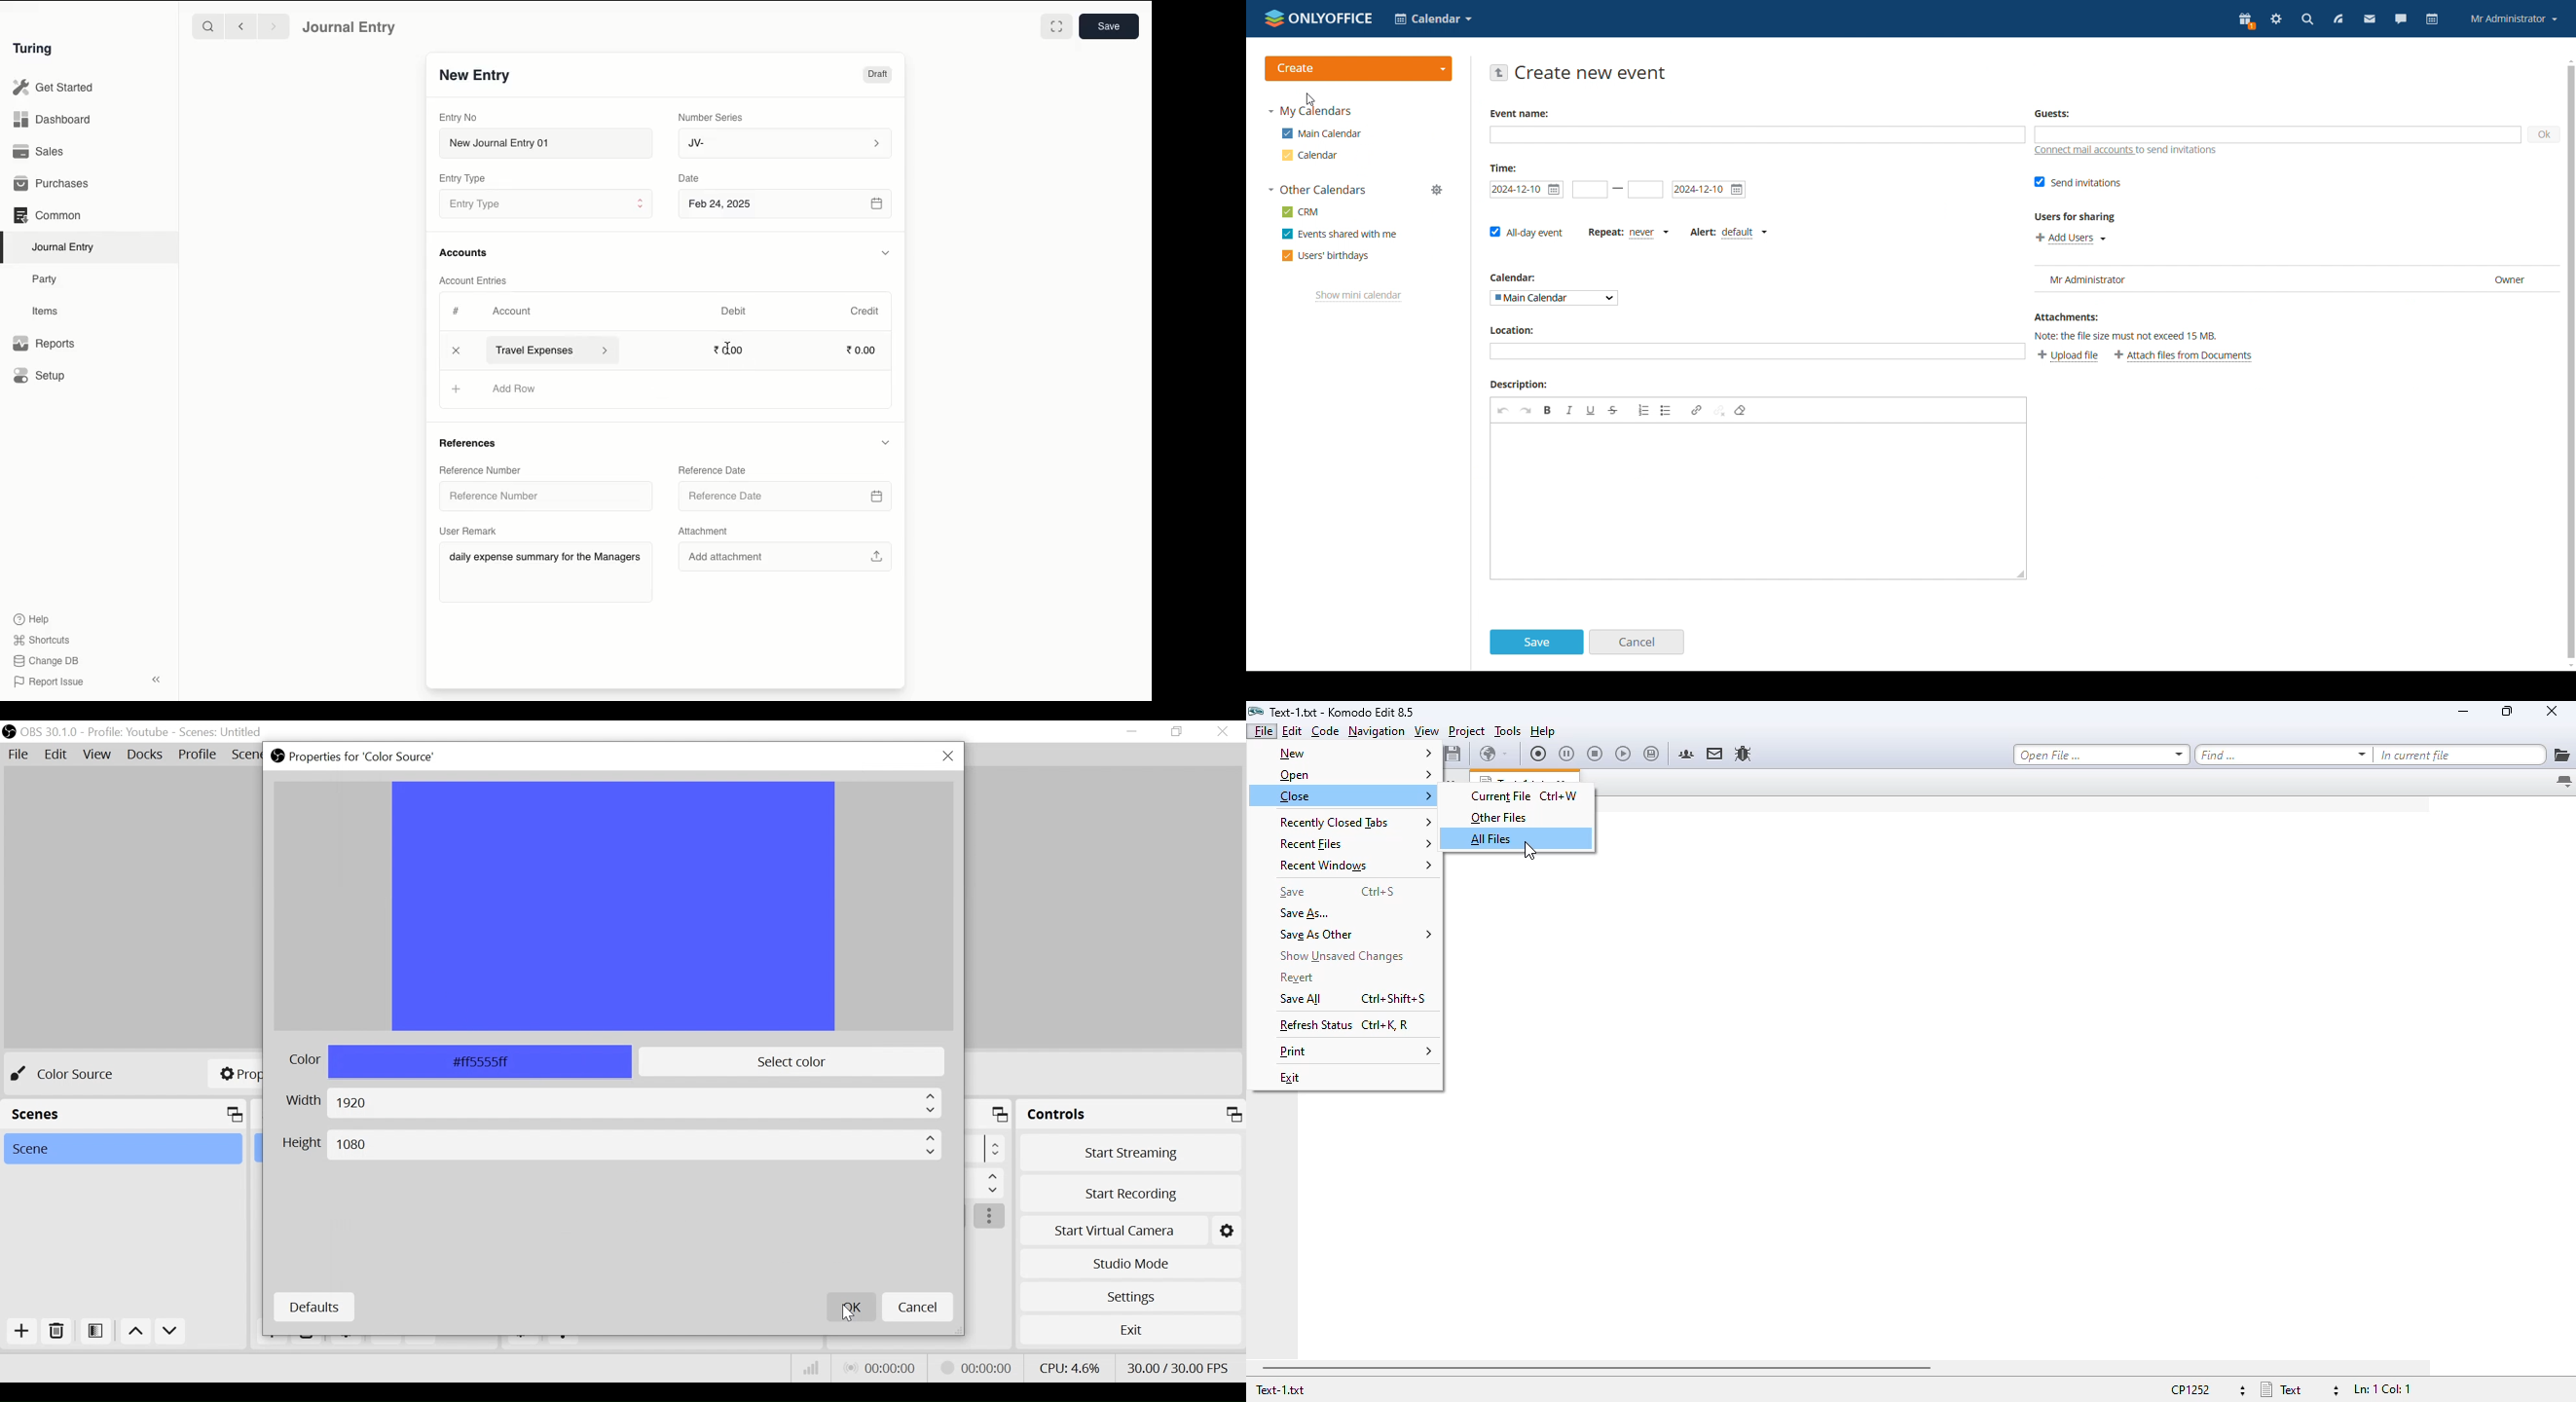 This screenshot has height=1428, width=2576. What do you see at coordinates (41, 151) in the screenshot?
I see `Sales` at bounding box center [41, 151].